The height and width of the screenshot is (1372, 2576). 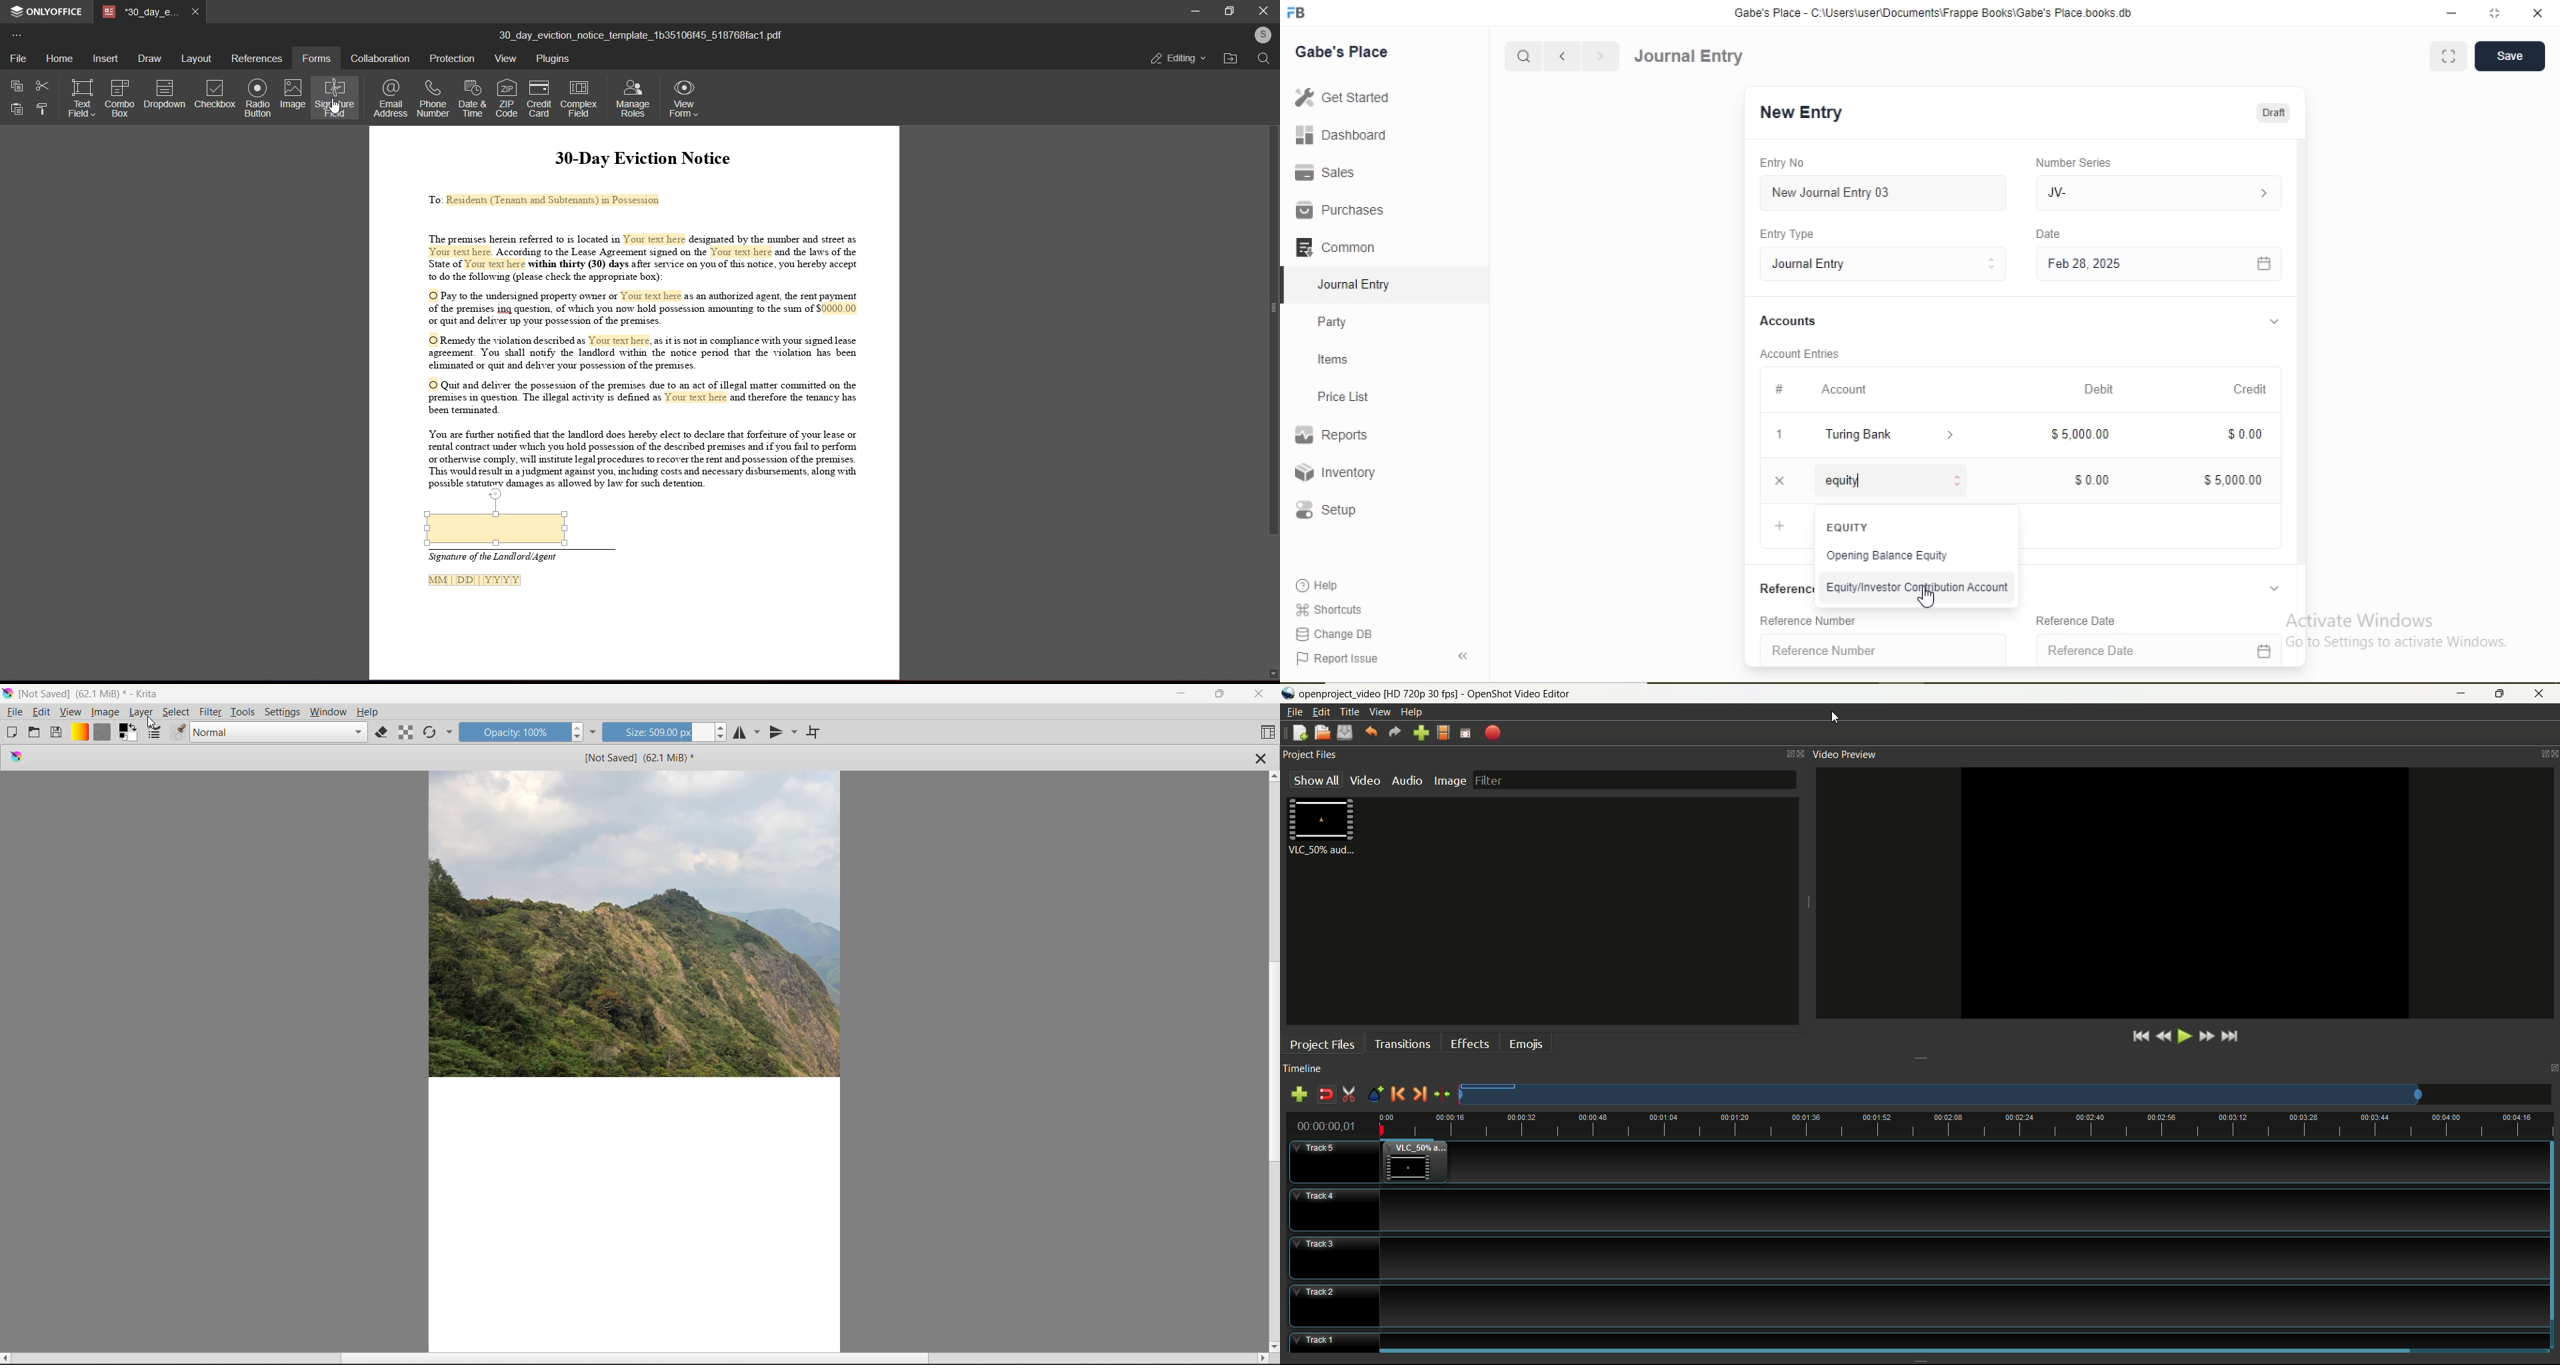 I want to click on Save, so click(x=2509, y=54).